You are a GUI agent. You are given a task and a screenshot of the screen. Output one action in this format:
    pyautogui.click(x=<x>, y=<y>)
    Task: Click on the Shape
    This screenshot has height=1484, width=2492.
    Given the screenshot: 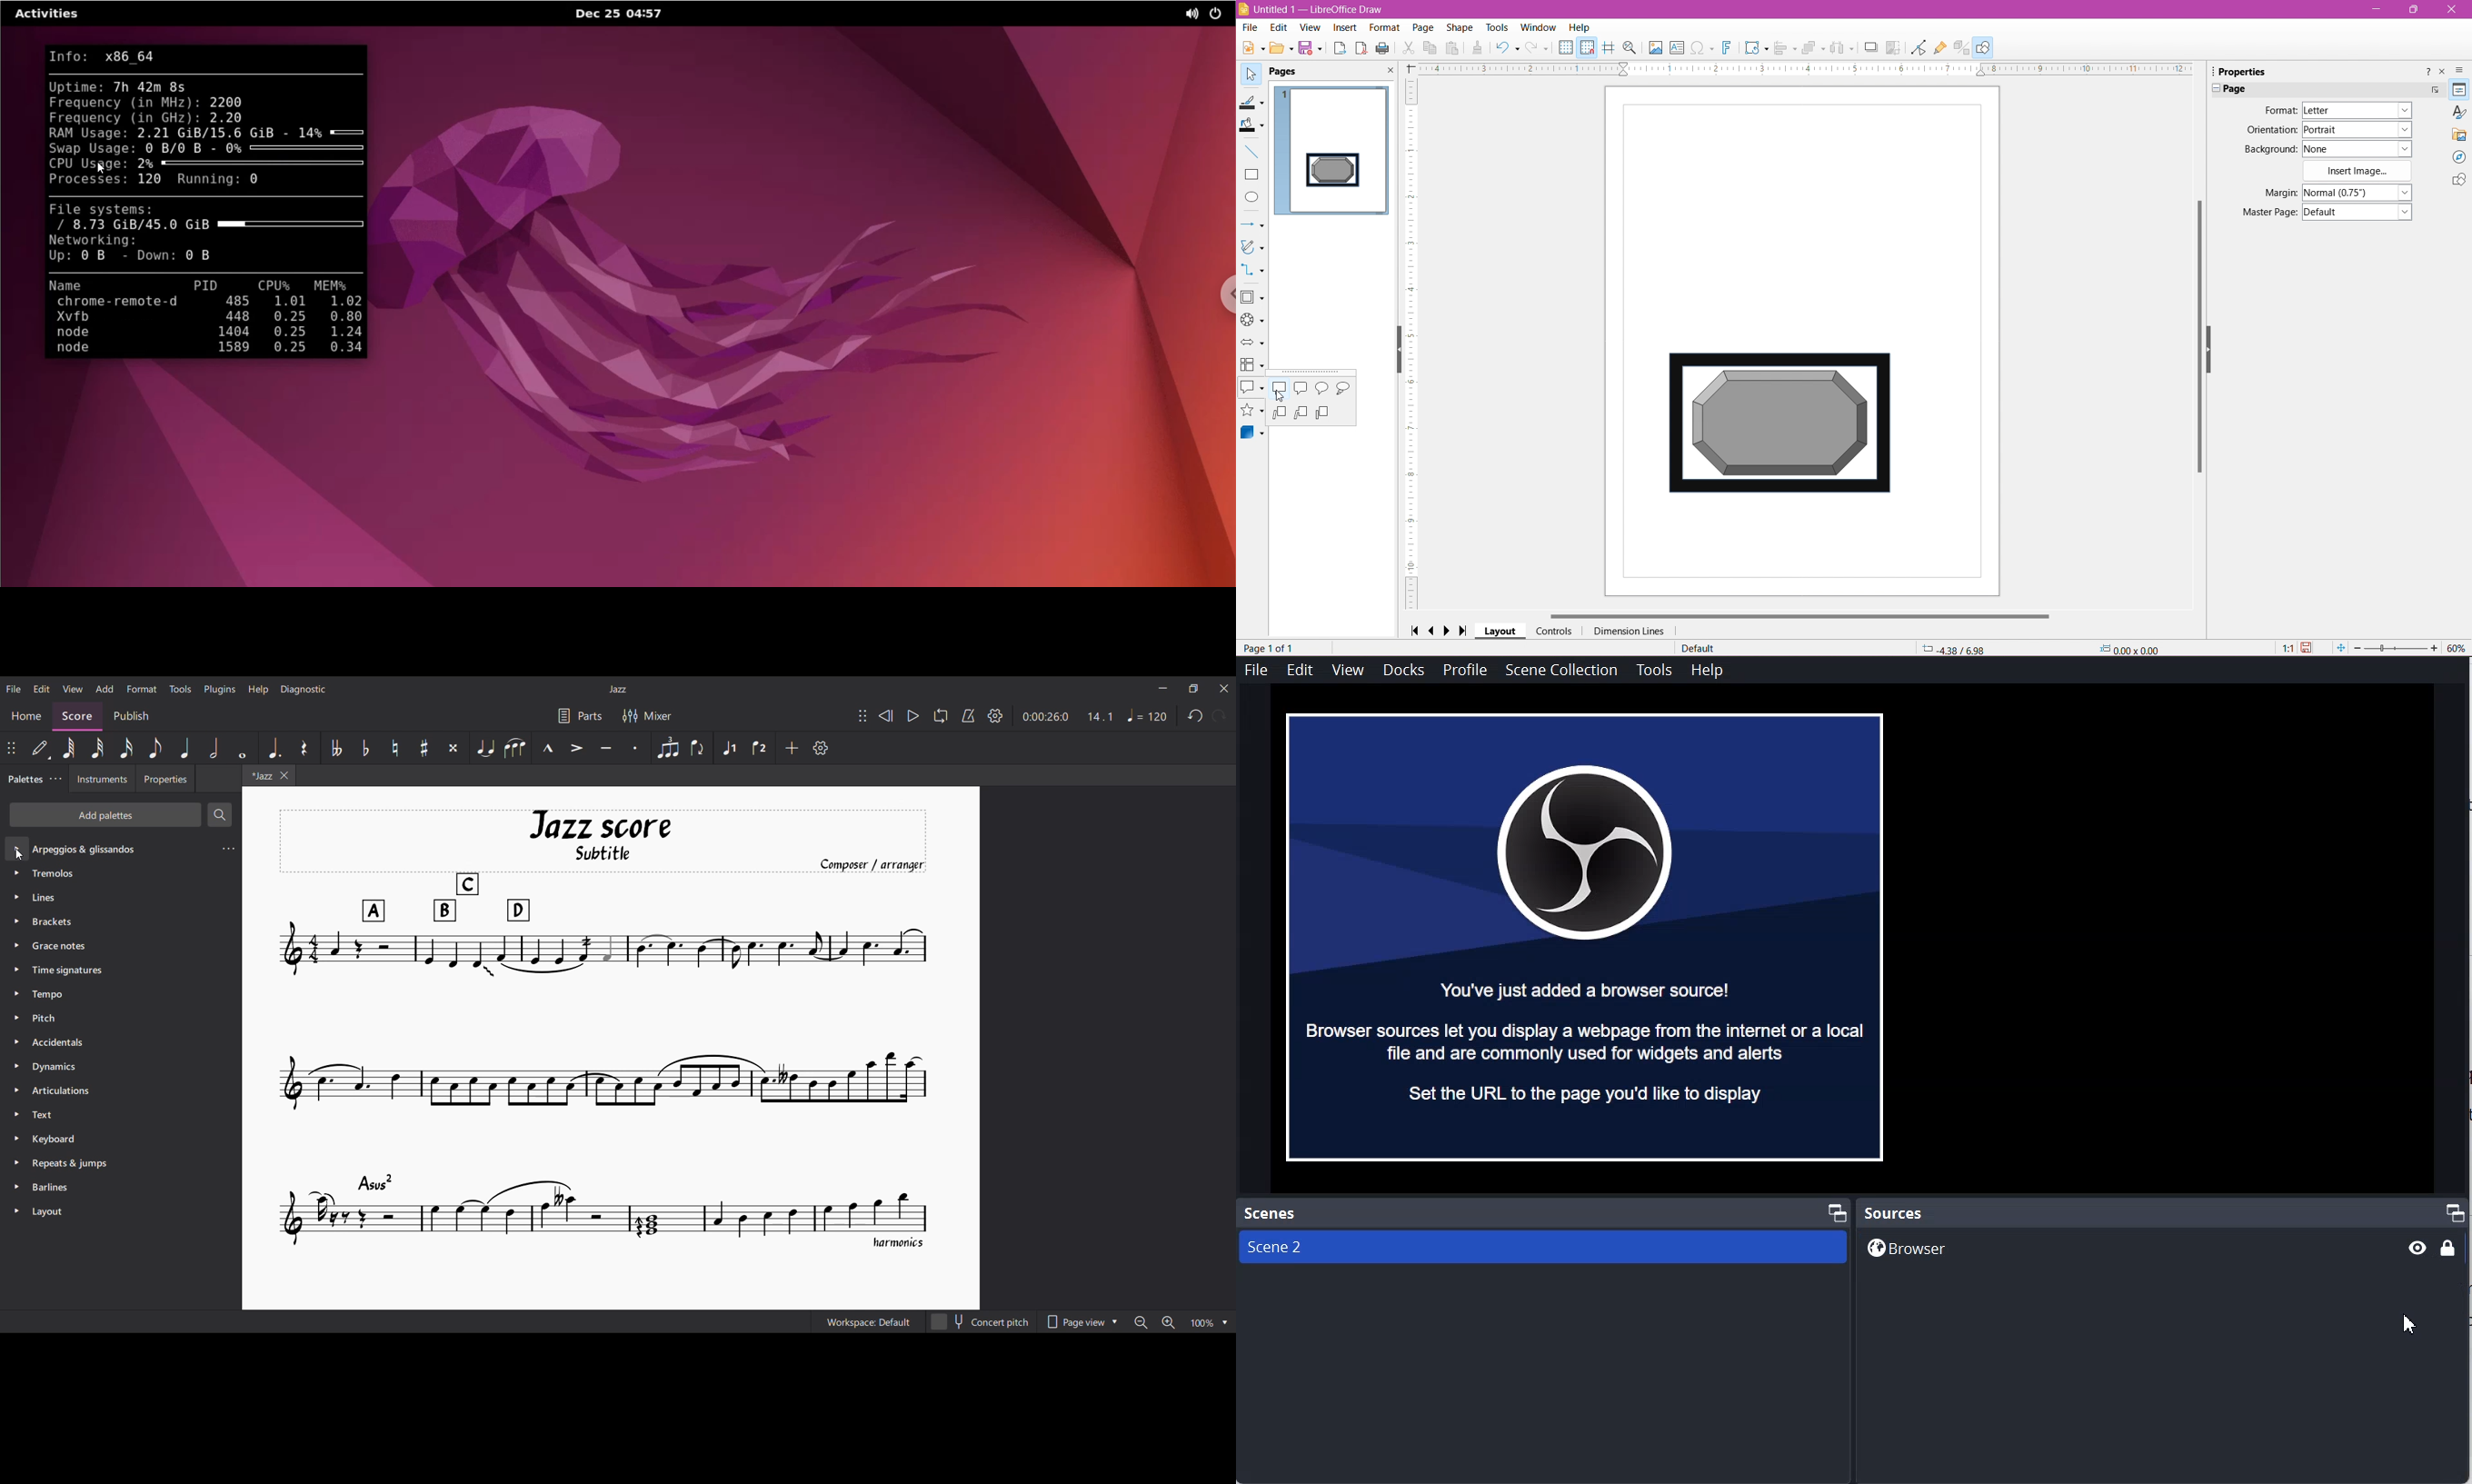 What is the action you would take?
    pyautogui.click(x=1459, y=27)
    